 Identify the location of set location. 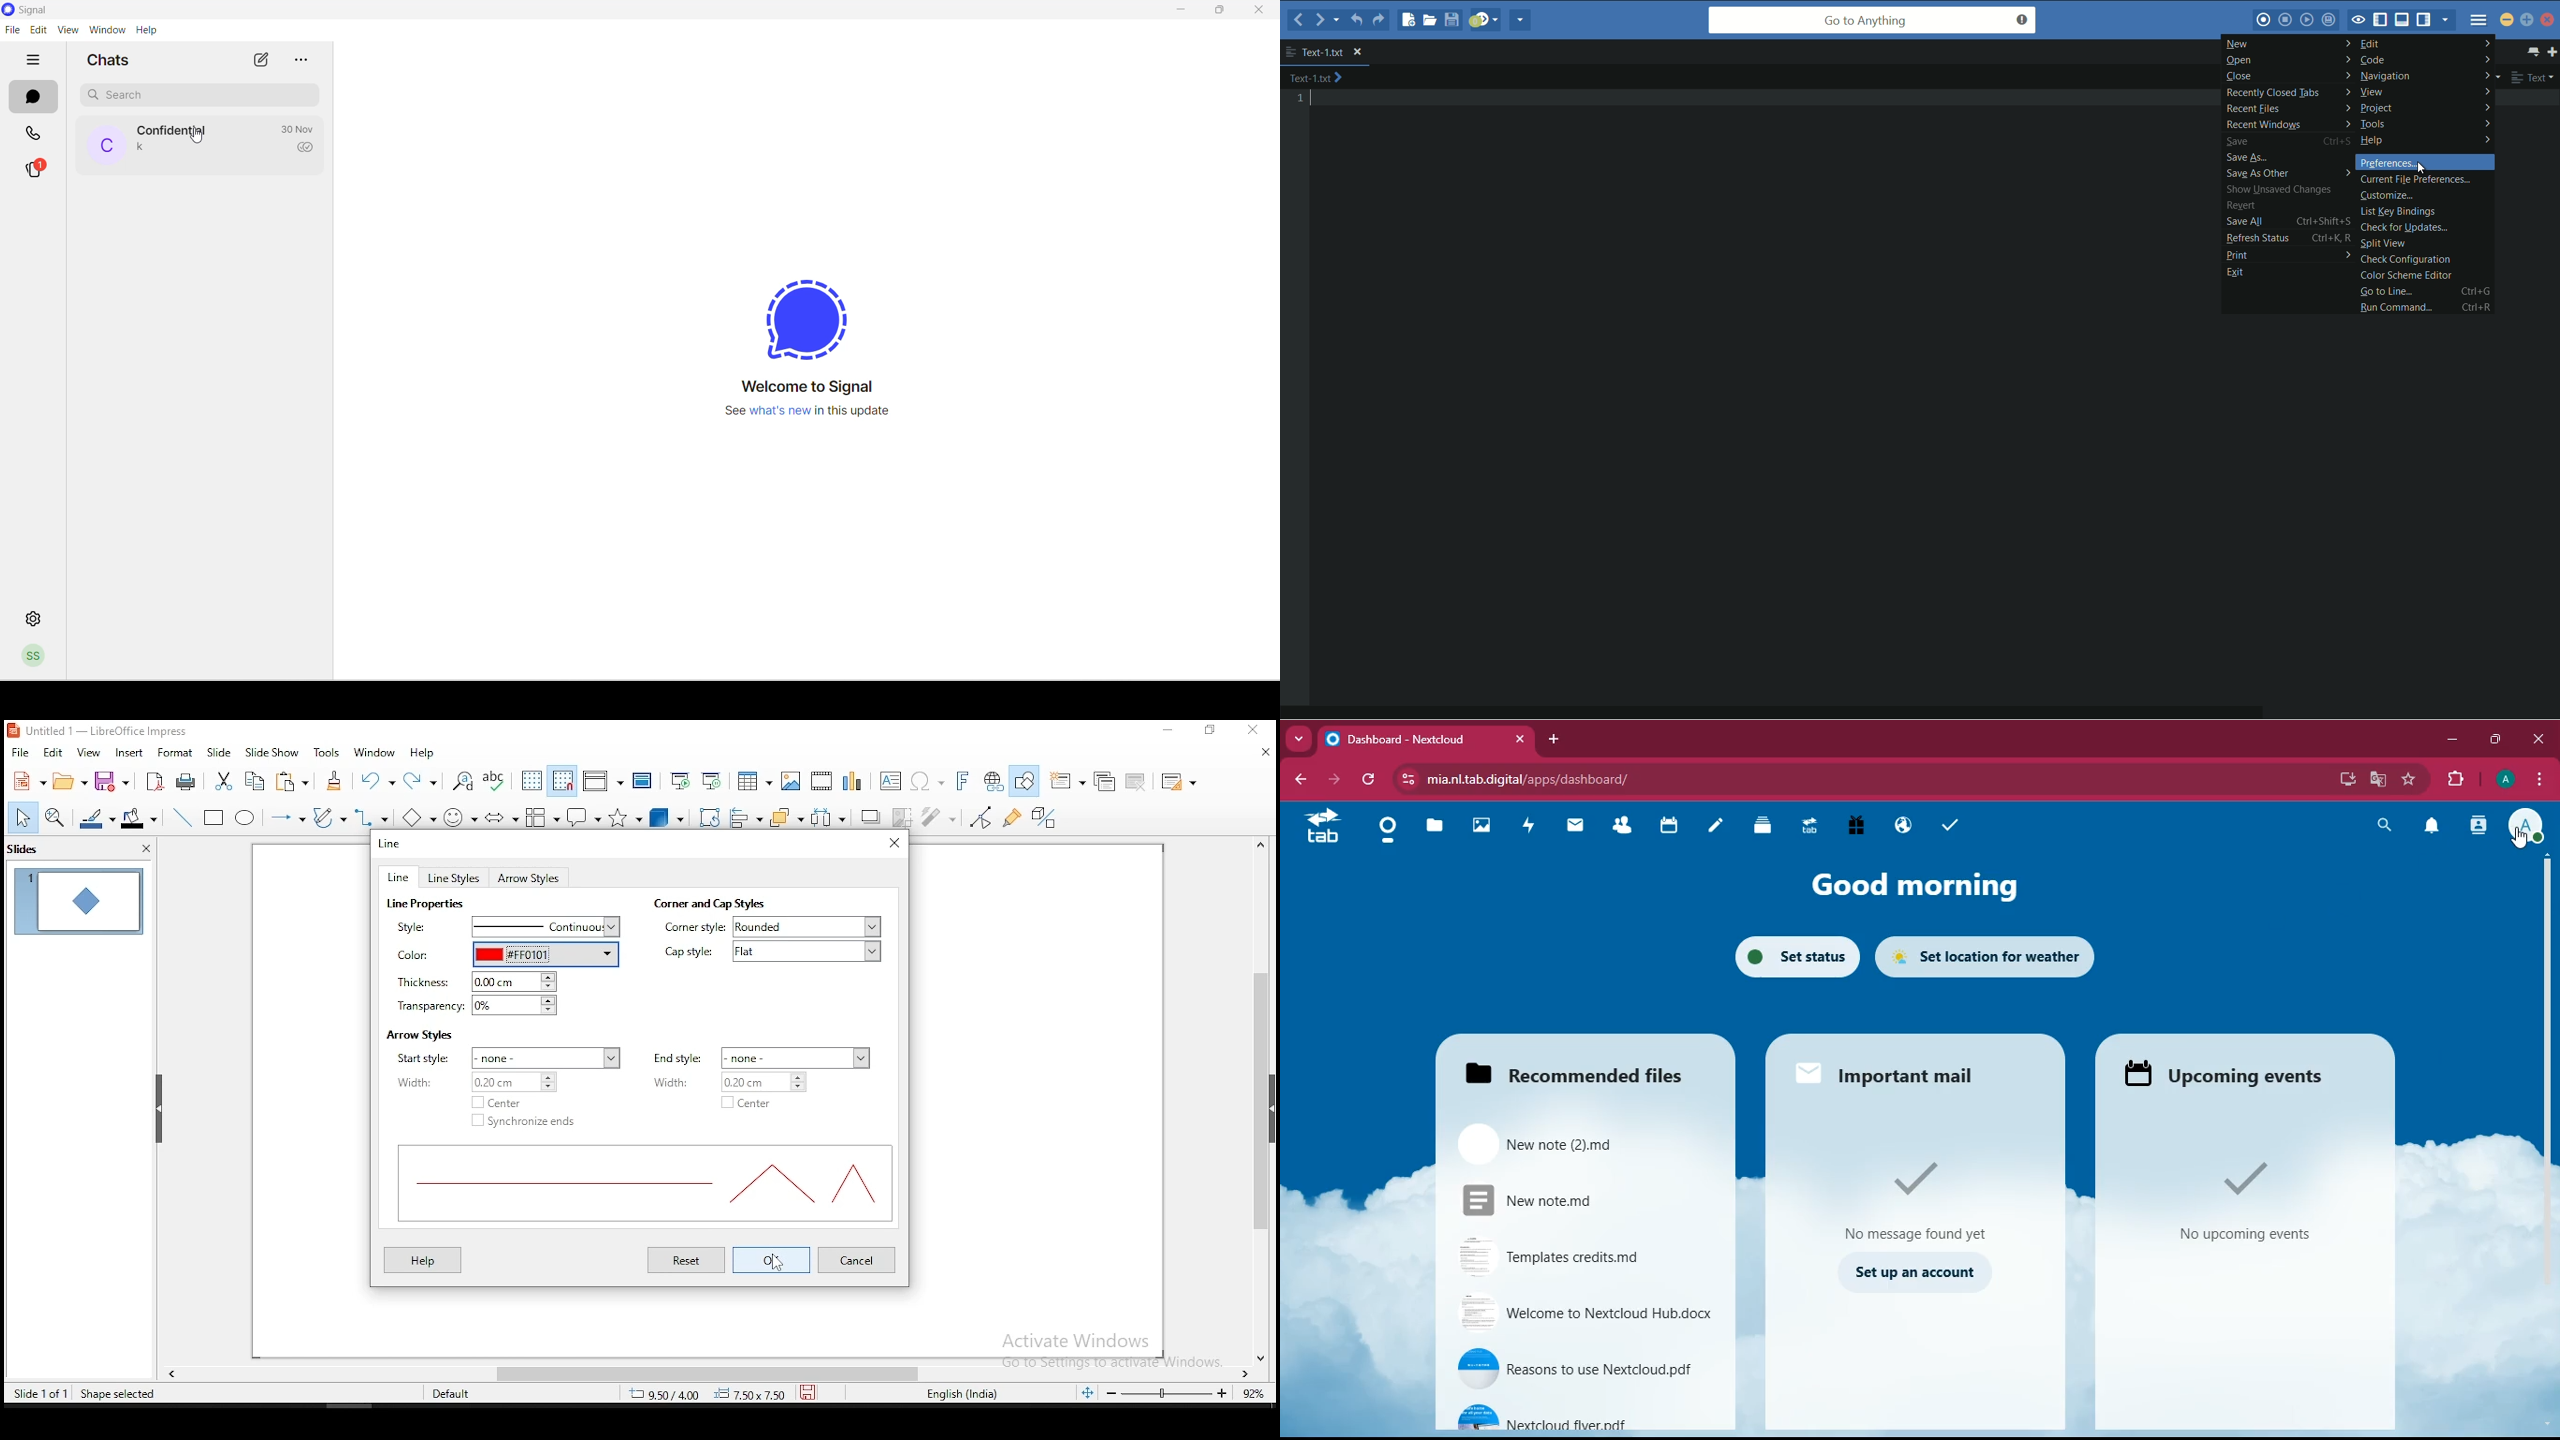
(1999, 957).